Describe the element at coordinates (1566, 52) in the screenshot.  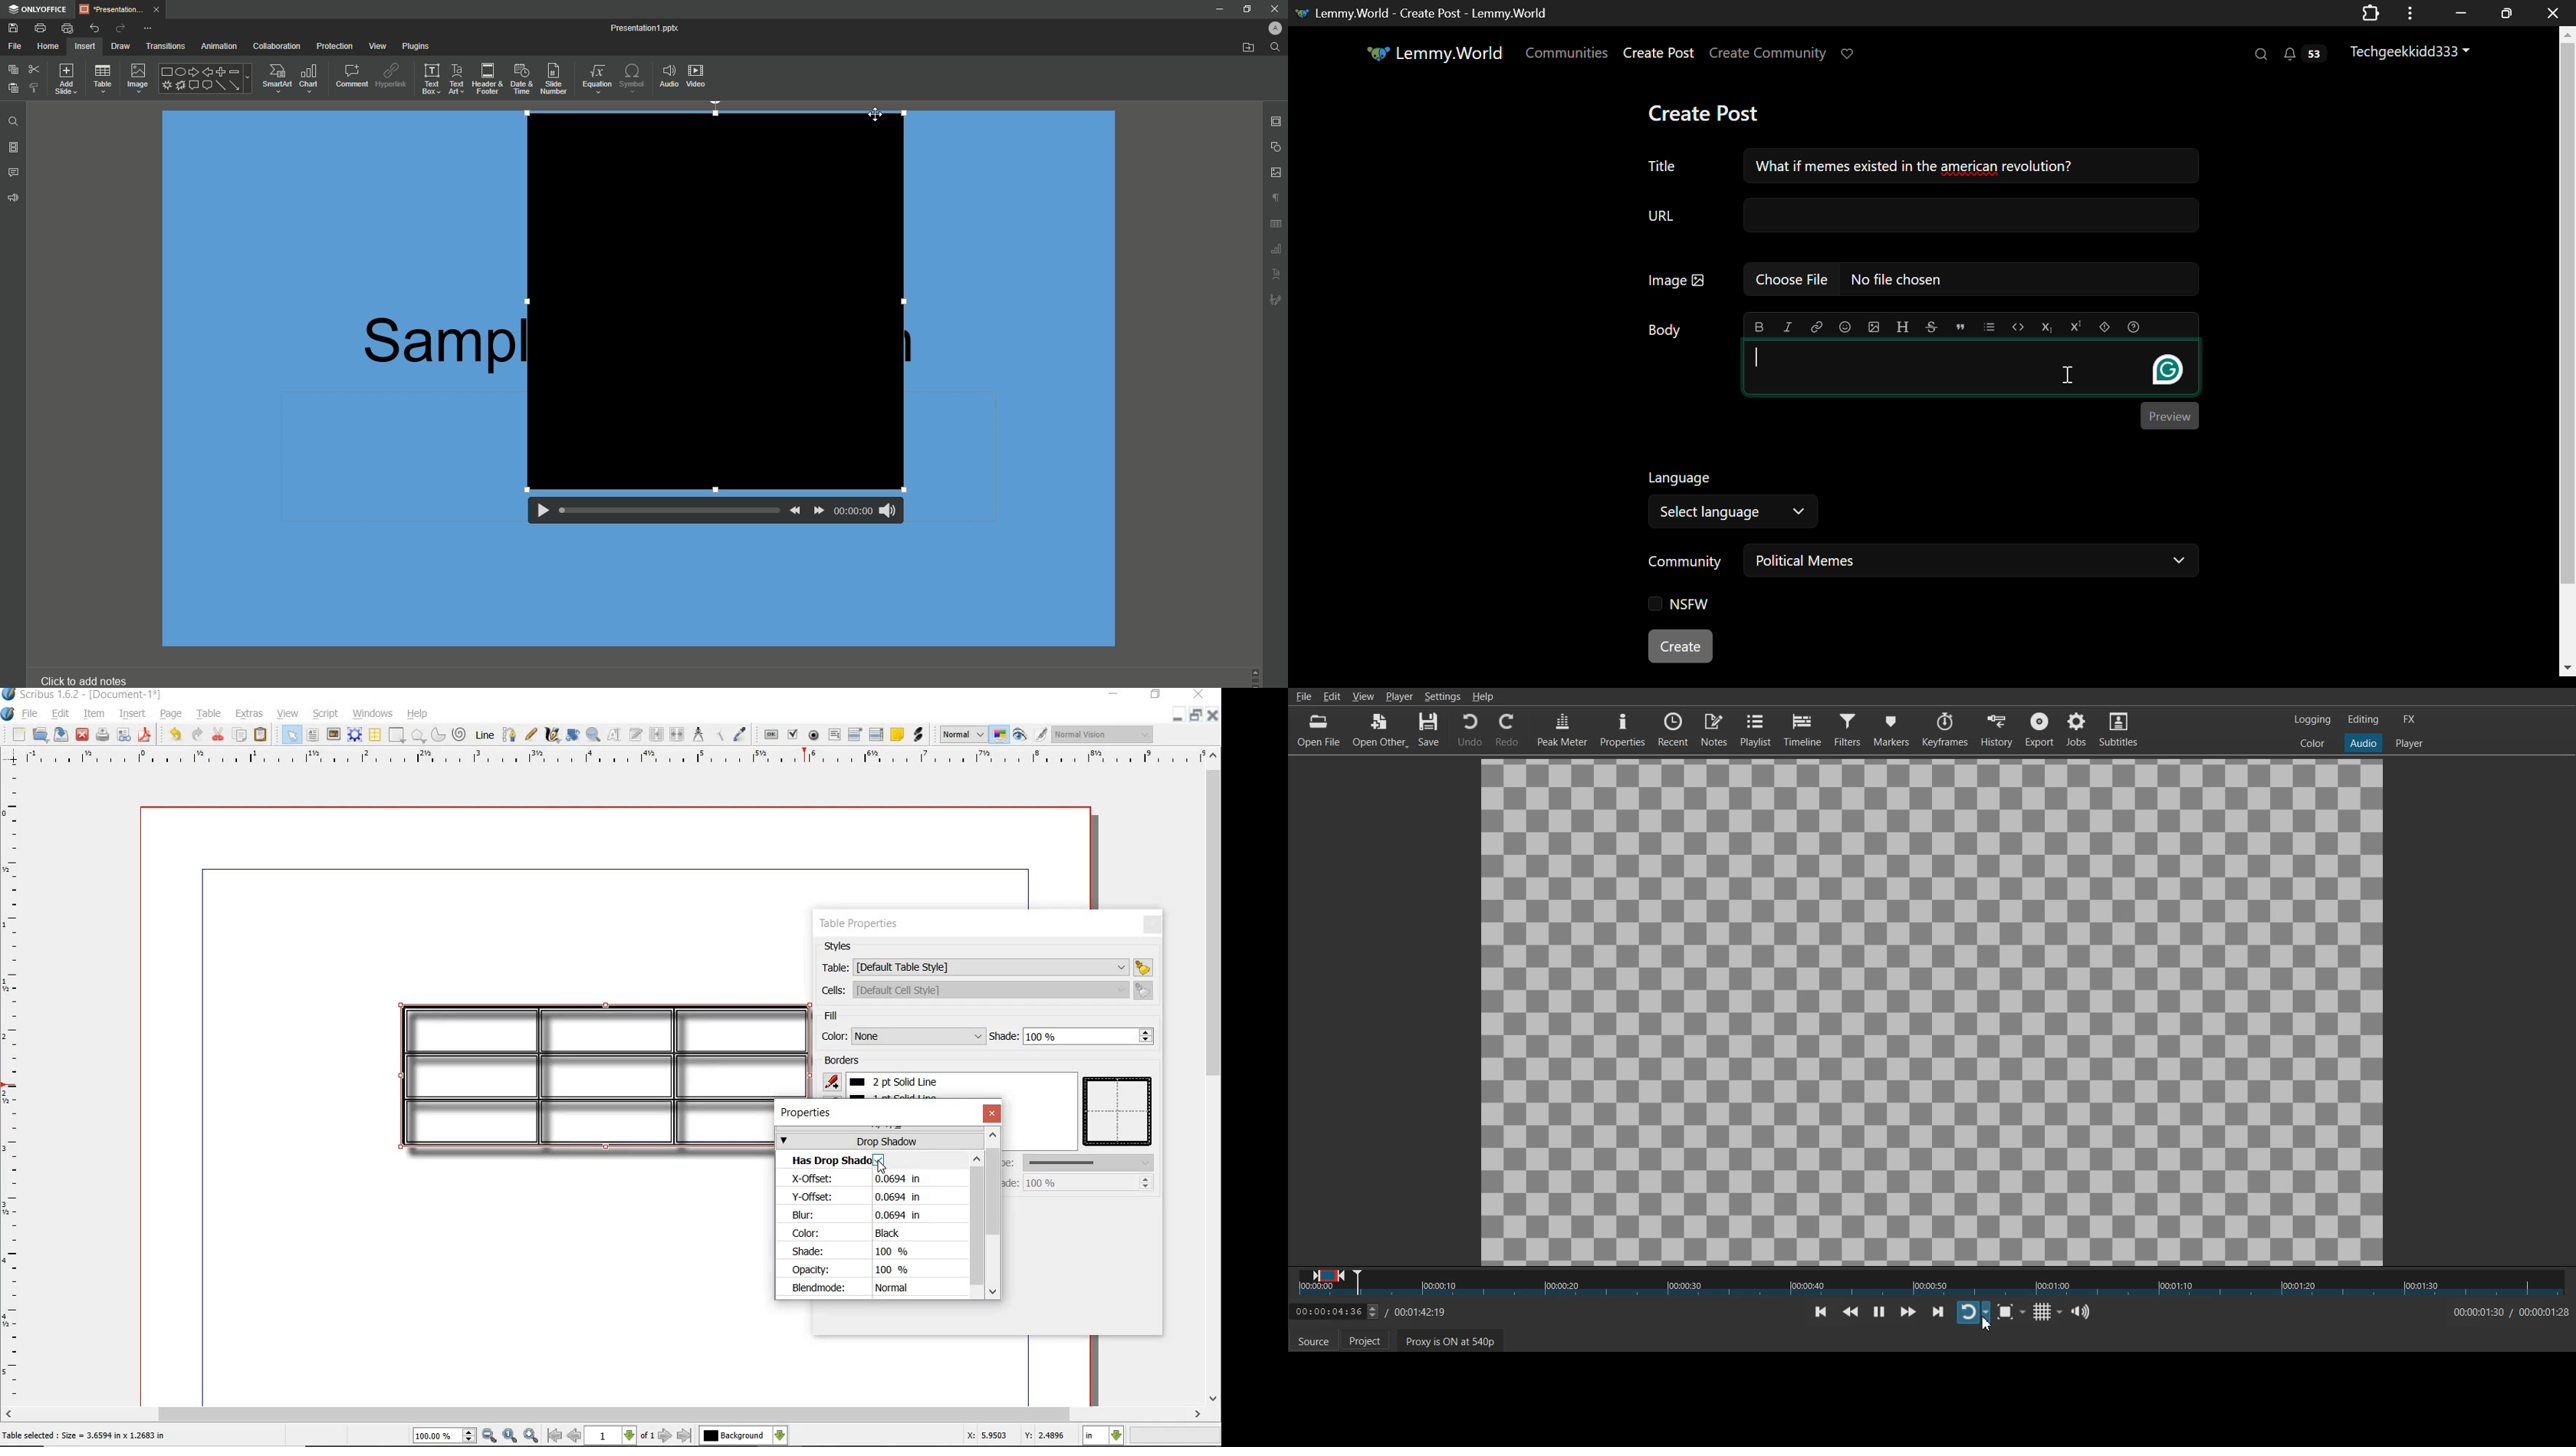
I see `Communities Page` at that location.